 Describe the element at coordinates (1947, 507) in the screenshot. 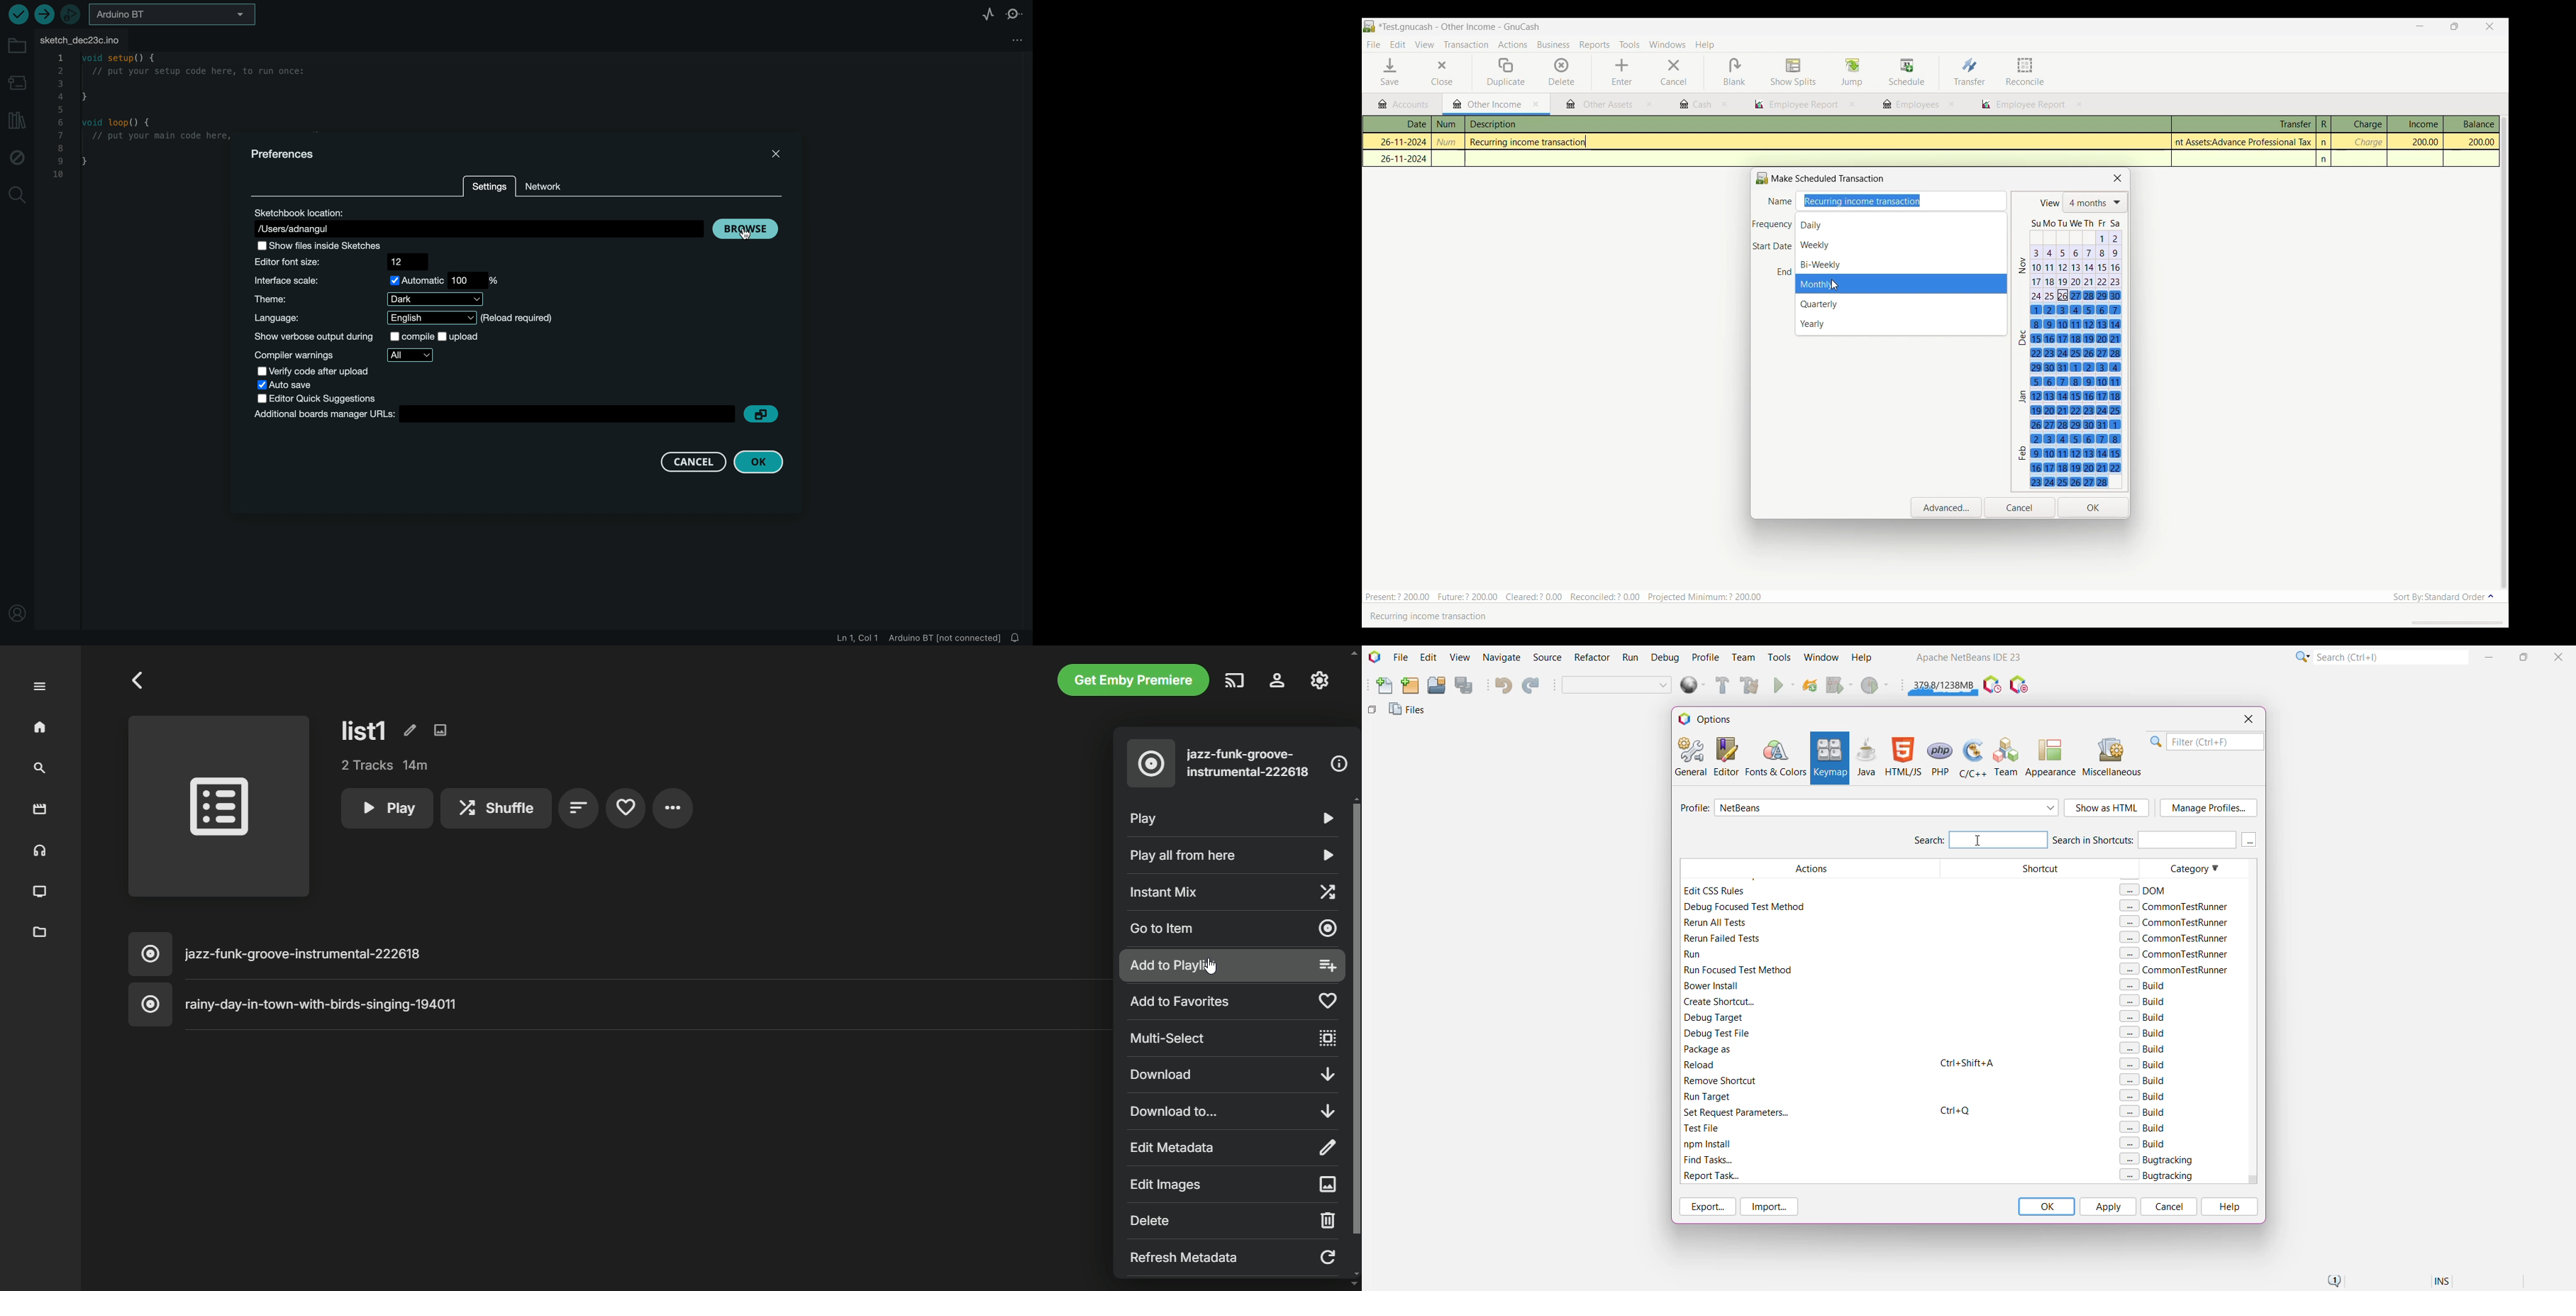

I see `Open advanced settings` at that location.